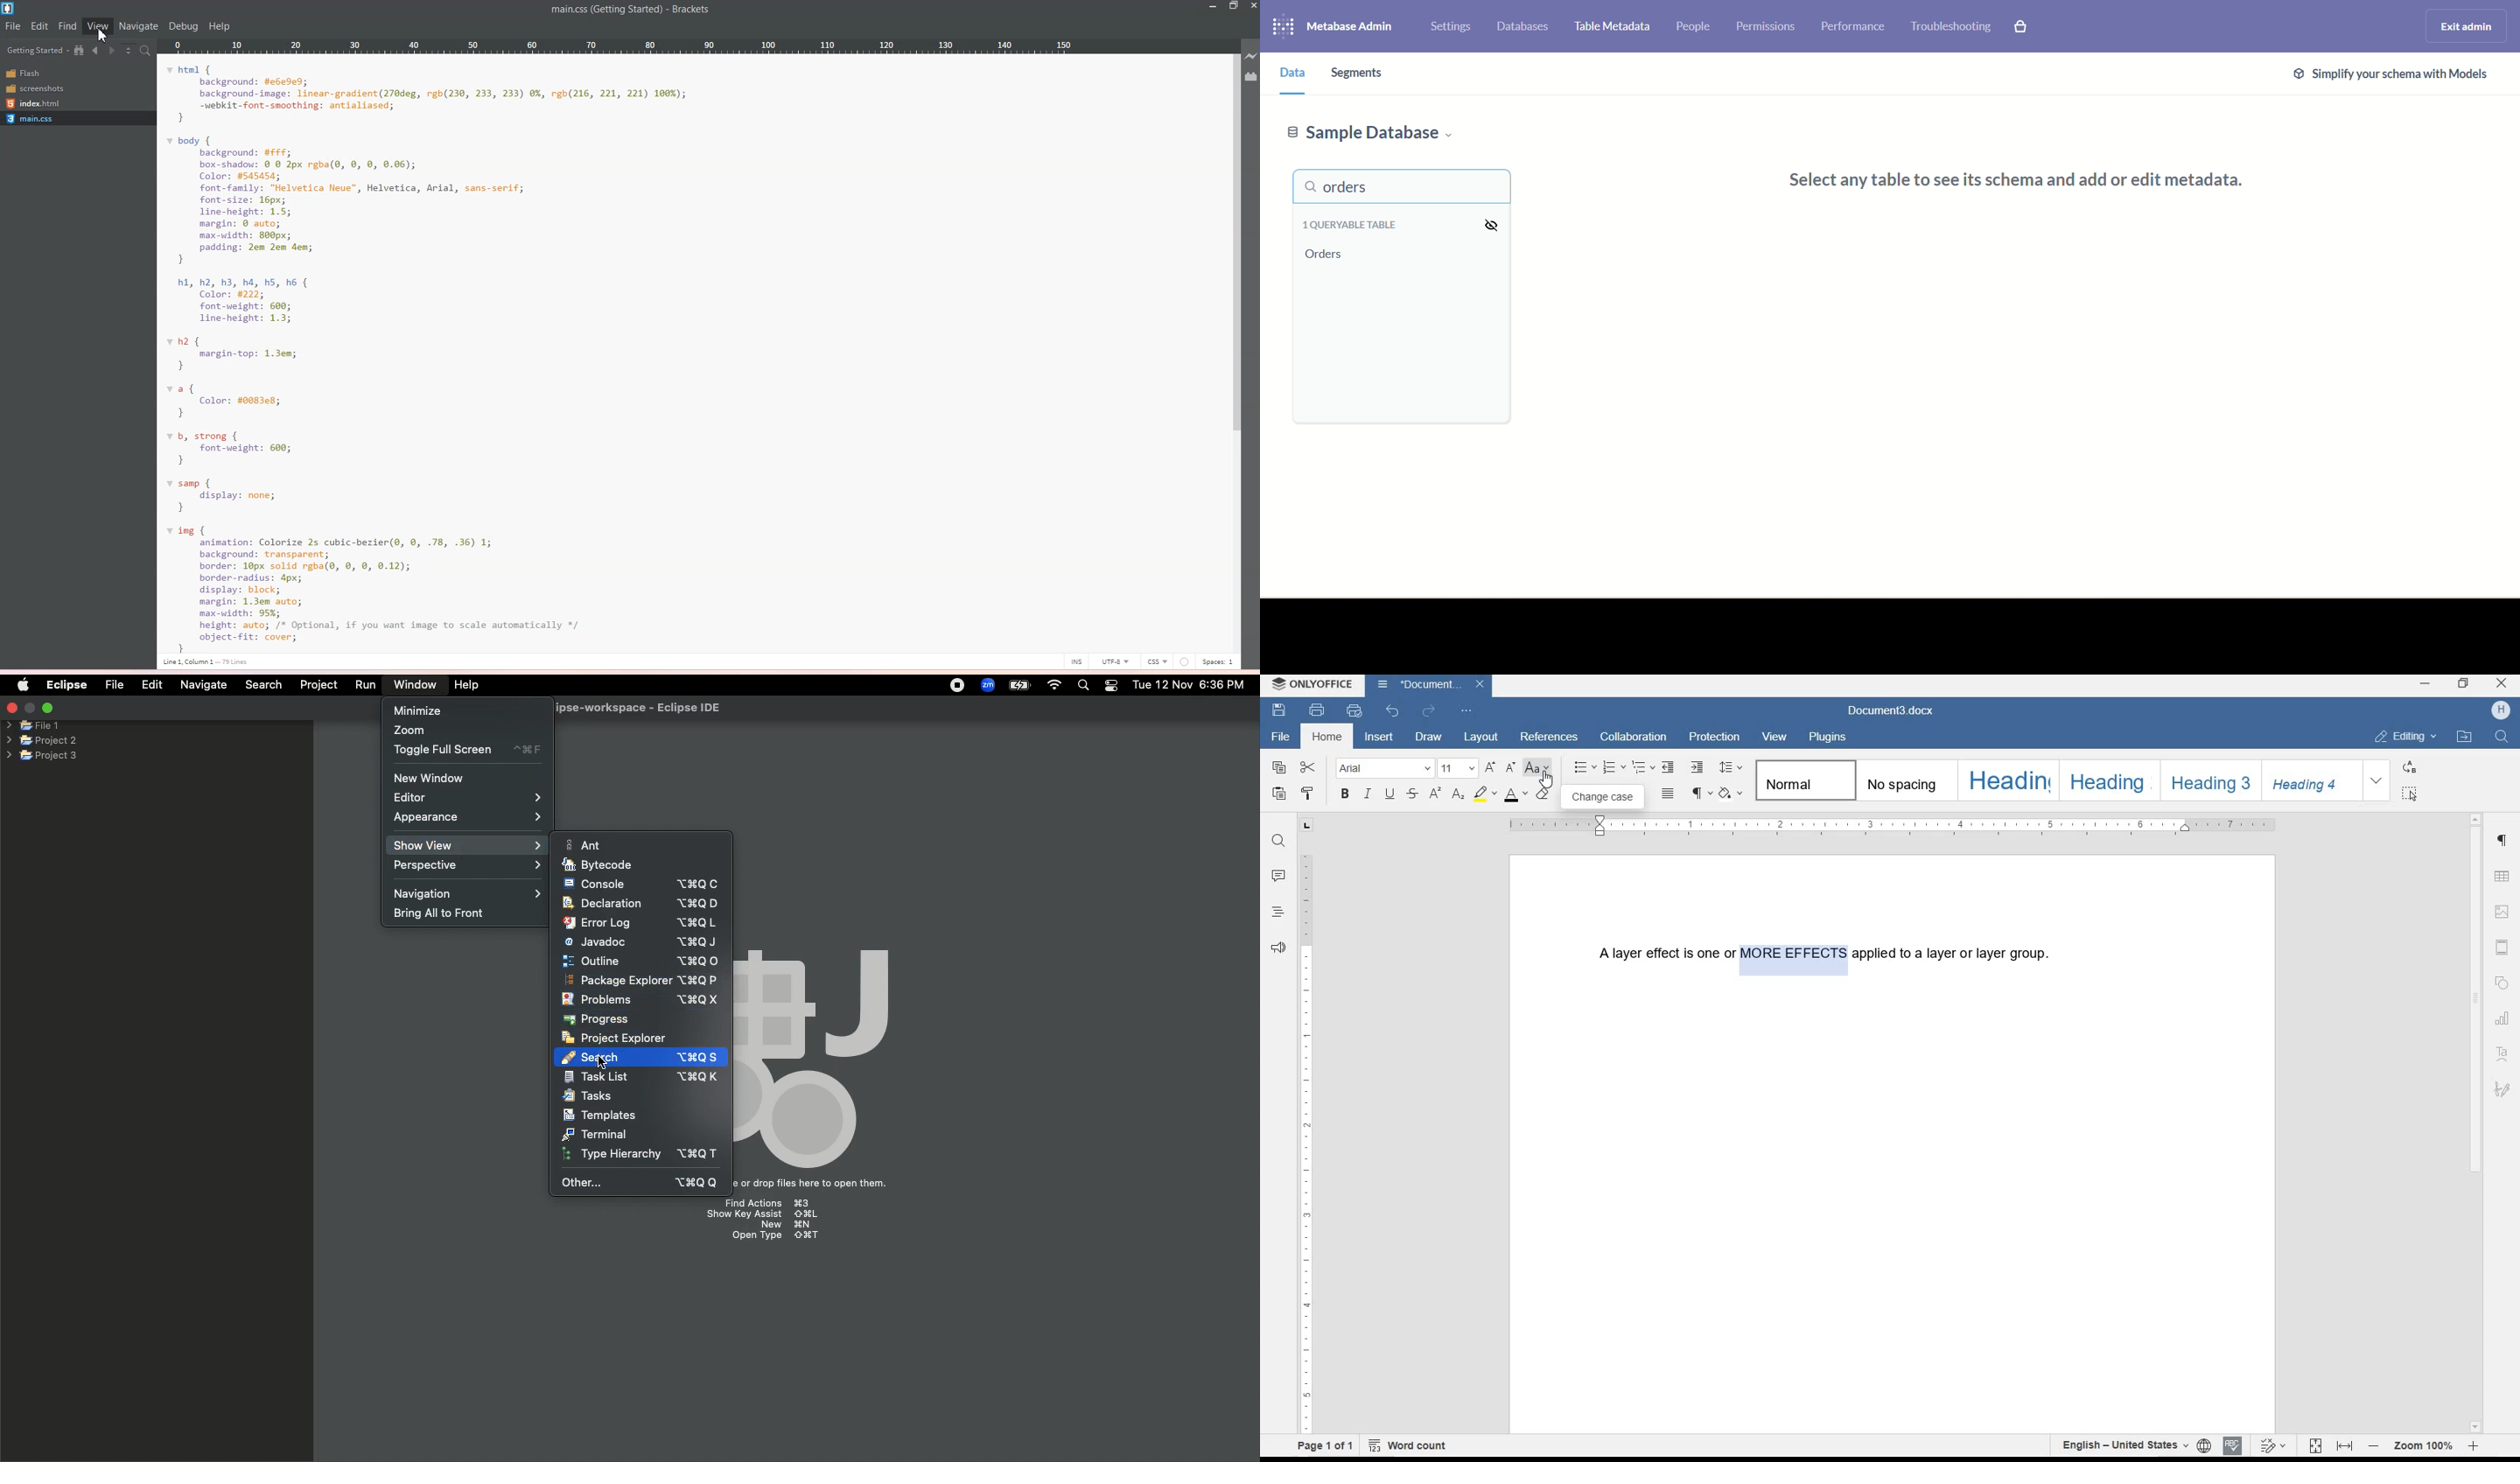 The image size is (2520, 1484). Describe the element at coordinates (770, 1222) in the screenshot. I see `Shortcuts` at that location.